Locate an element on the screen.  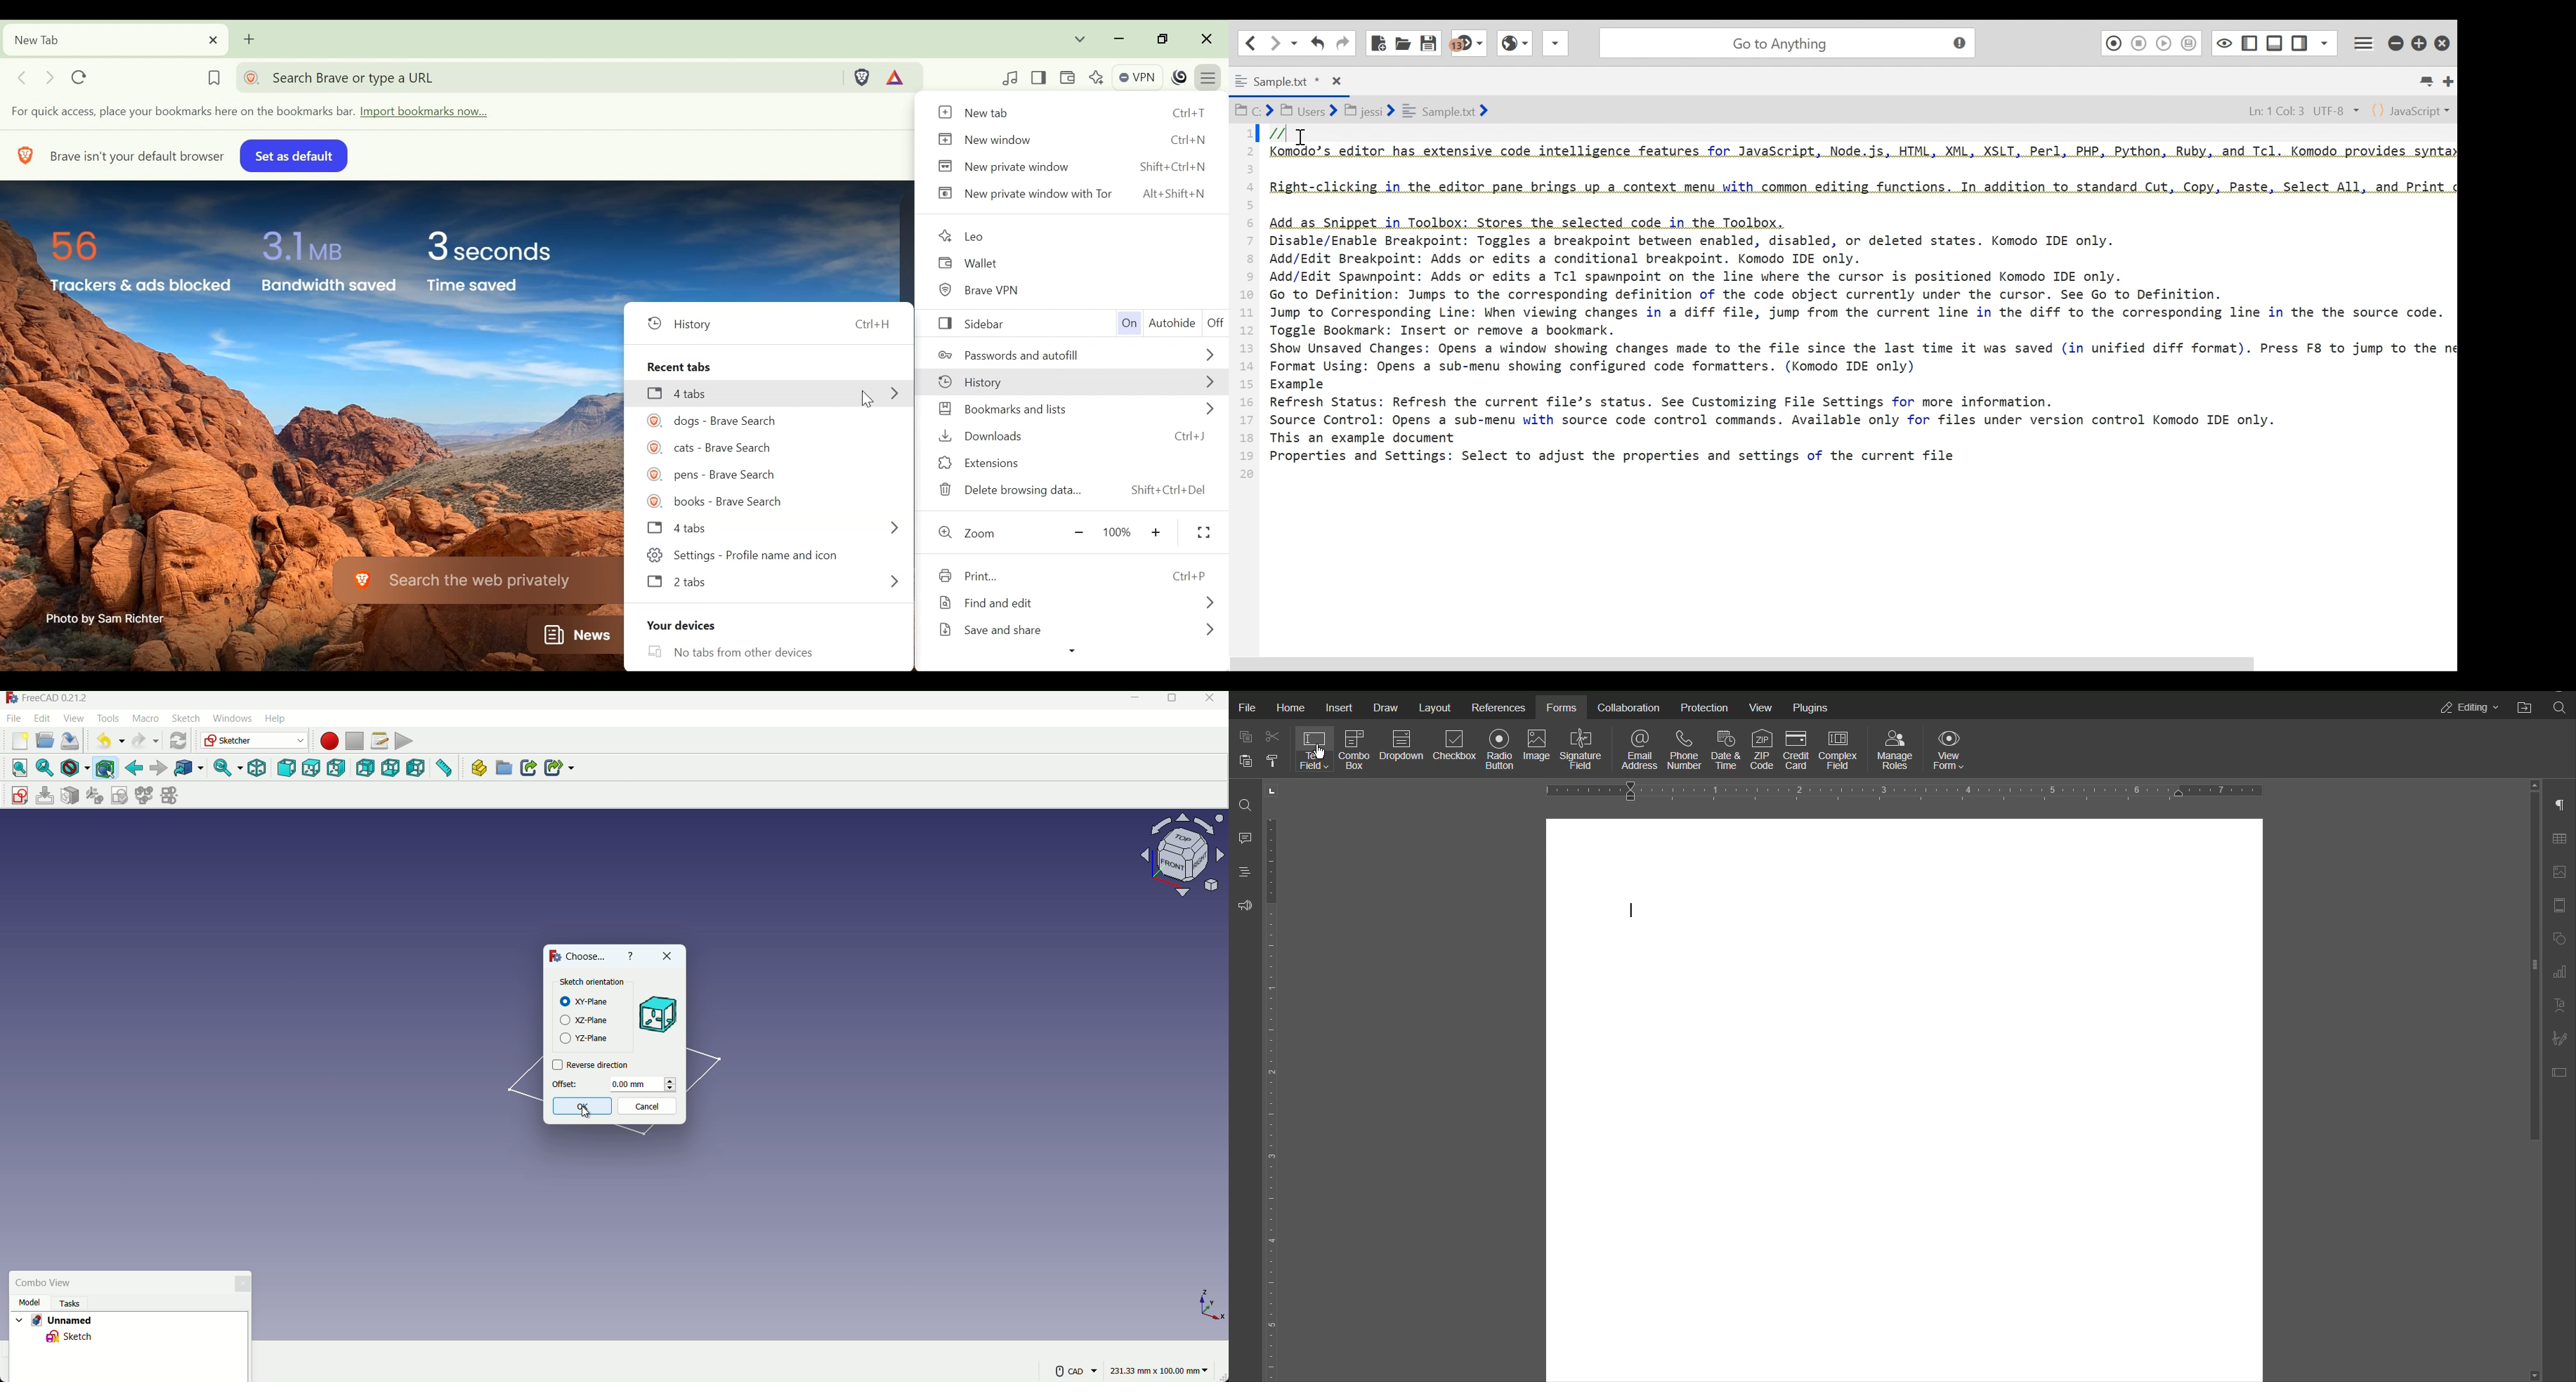
mirror sketches is located at coordinates (167, 794).